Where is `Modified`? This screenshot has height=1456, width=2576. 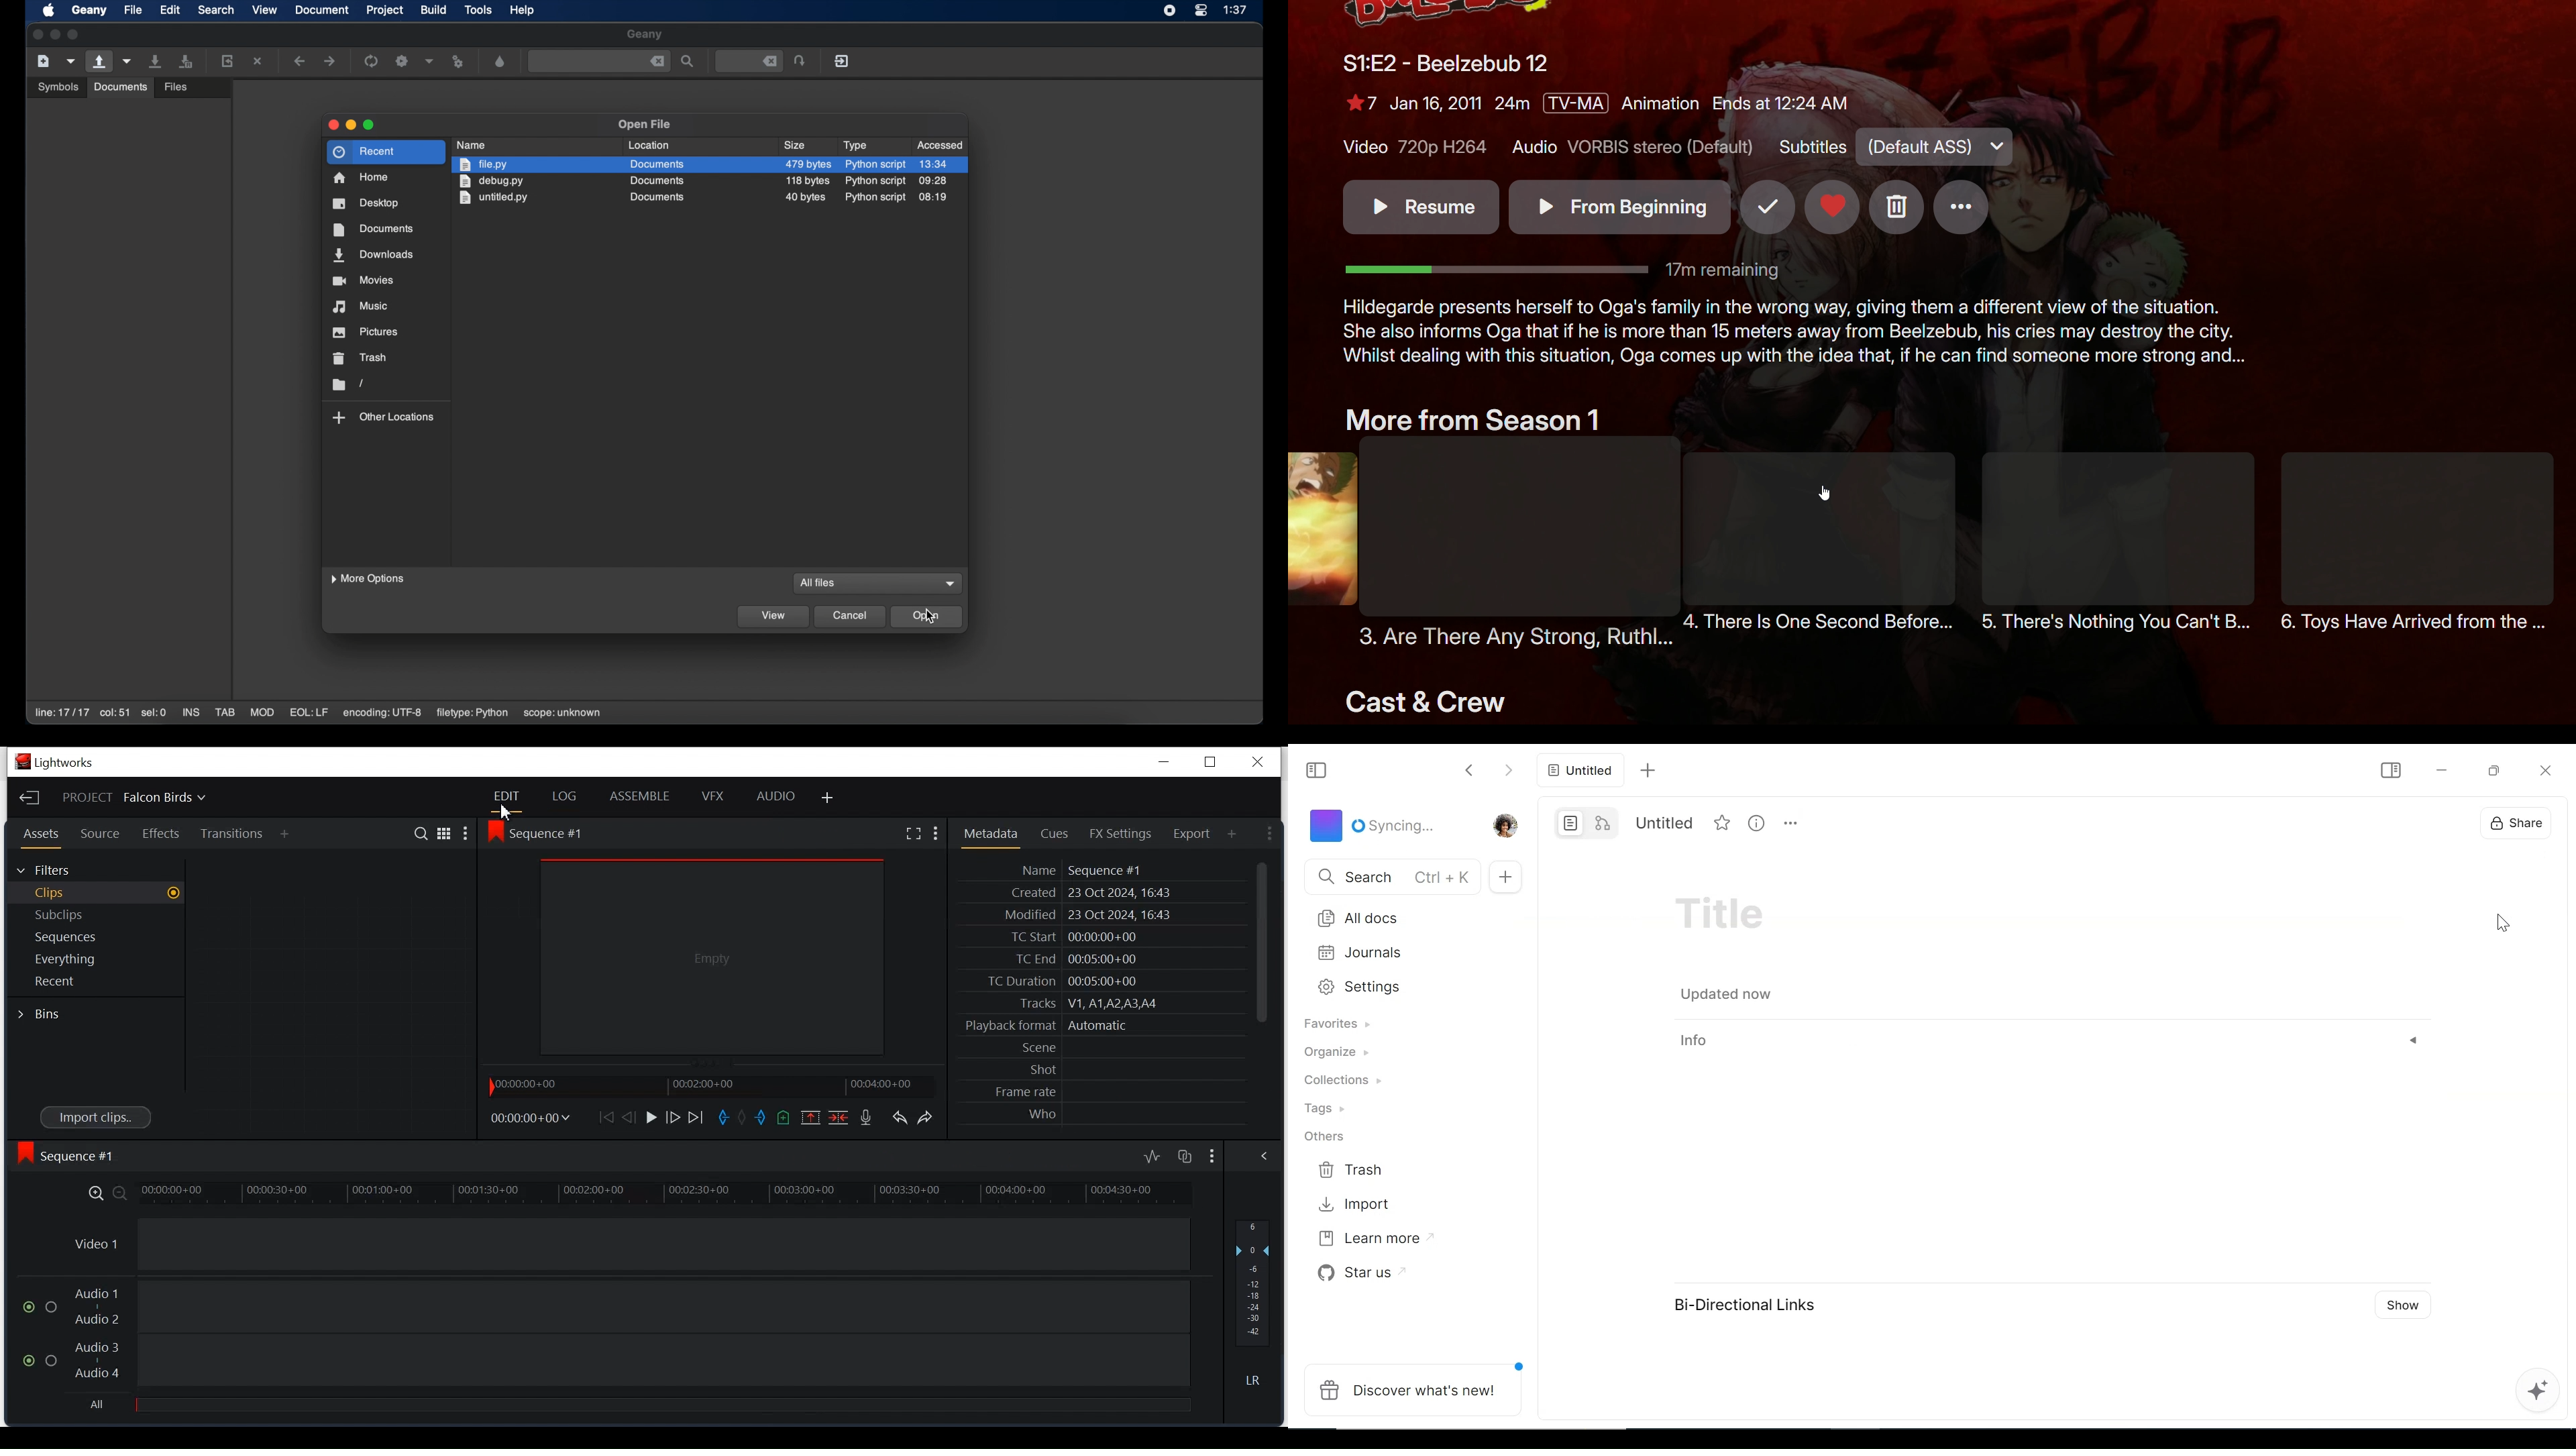 Modified is located at coordinates (1090, 916).